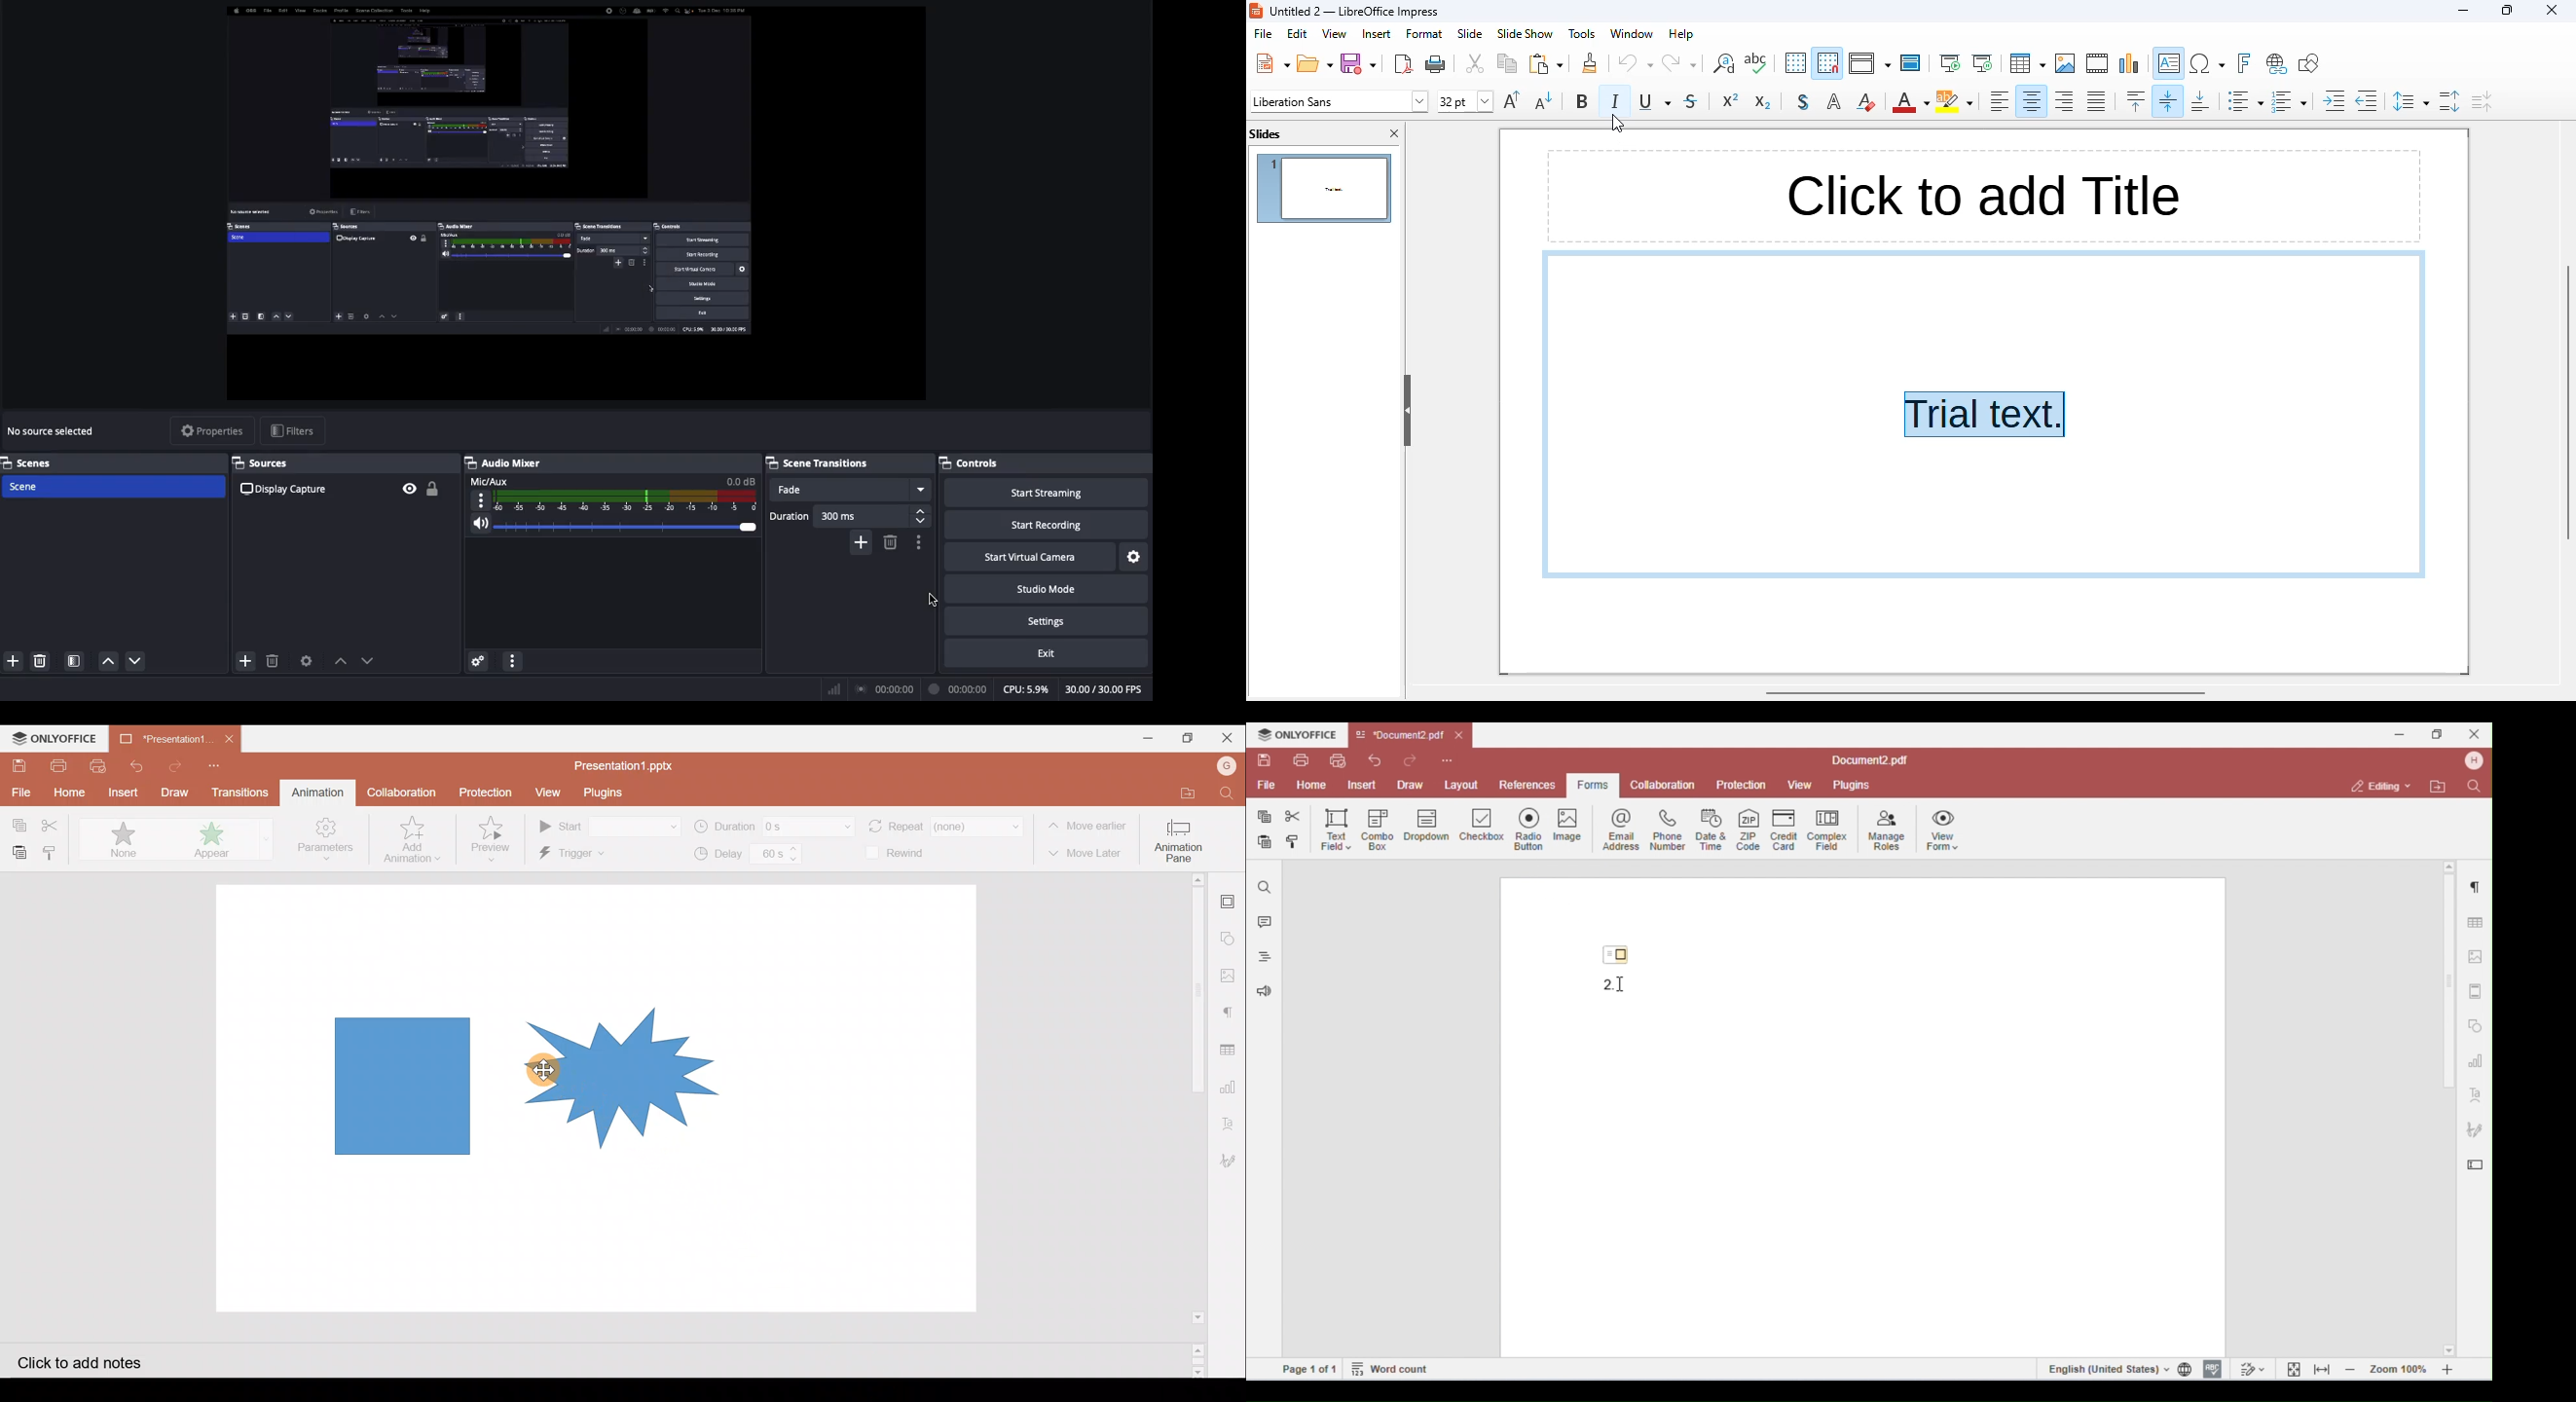  I want to click on Cursor on shape, so click(541, 1068).